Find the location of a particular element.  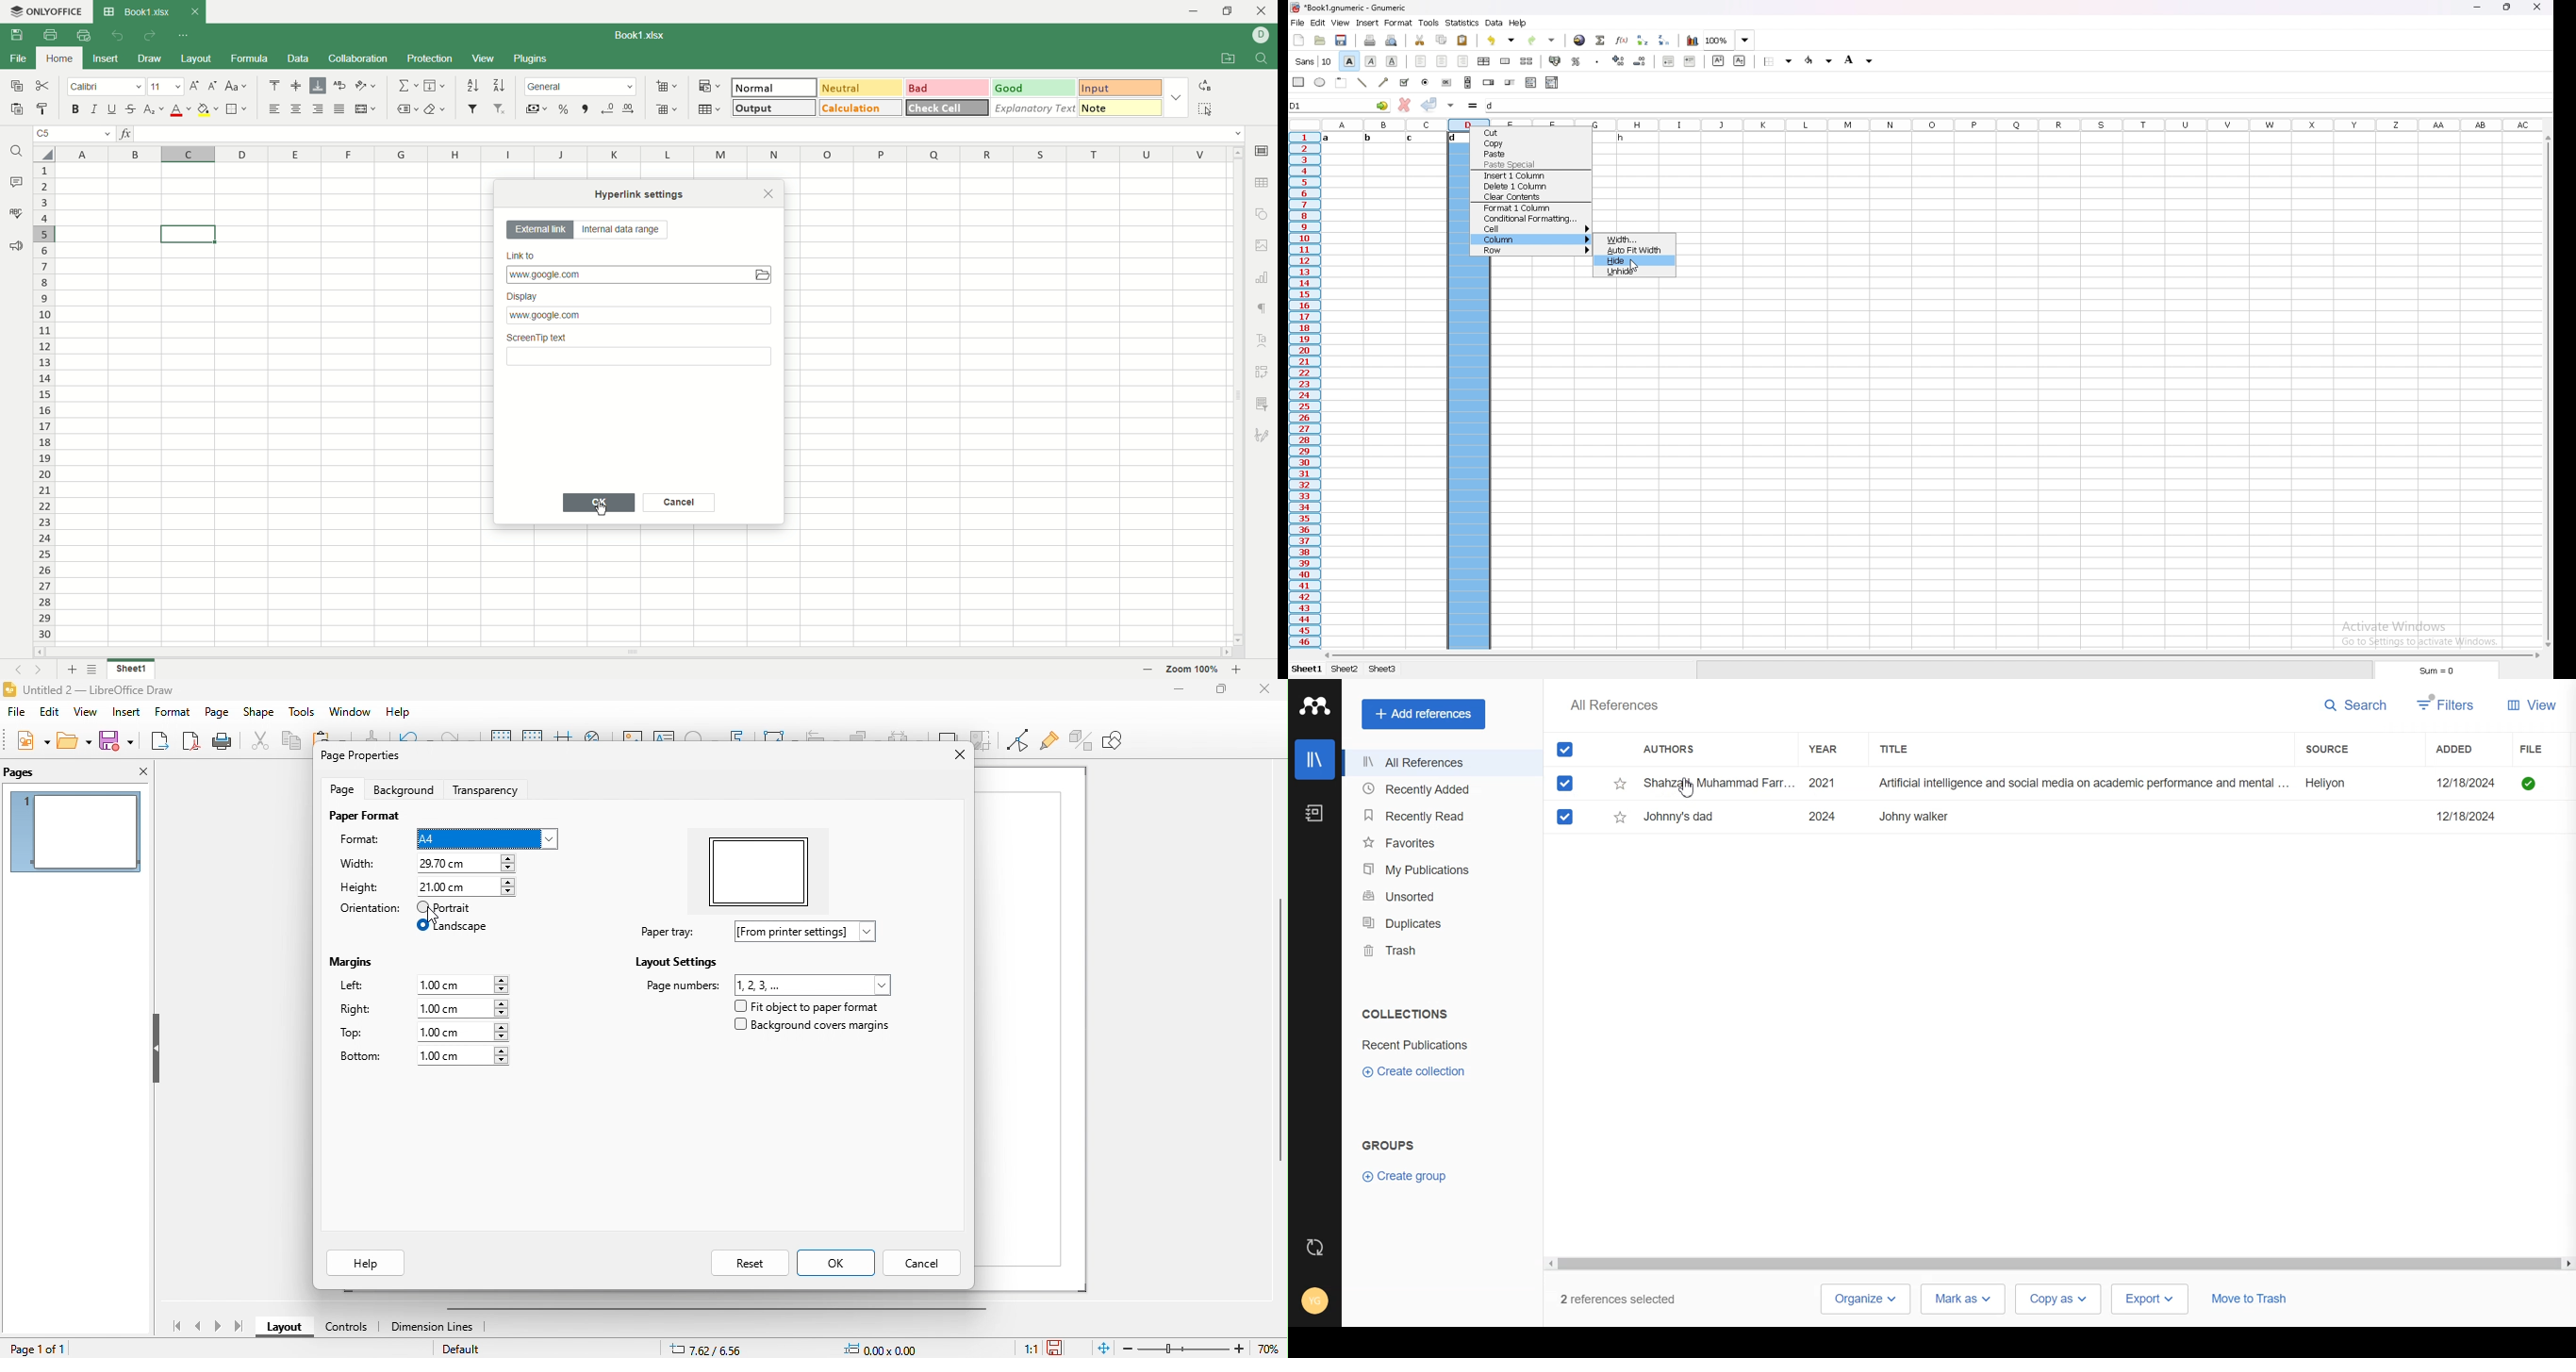

Export is located at coordinates (2151, 1298).